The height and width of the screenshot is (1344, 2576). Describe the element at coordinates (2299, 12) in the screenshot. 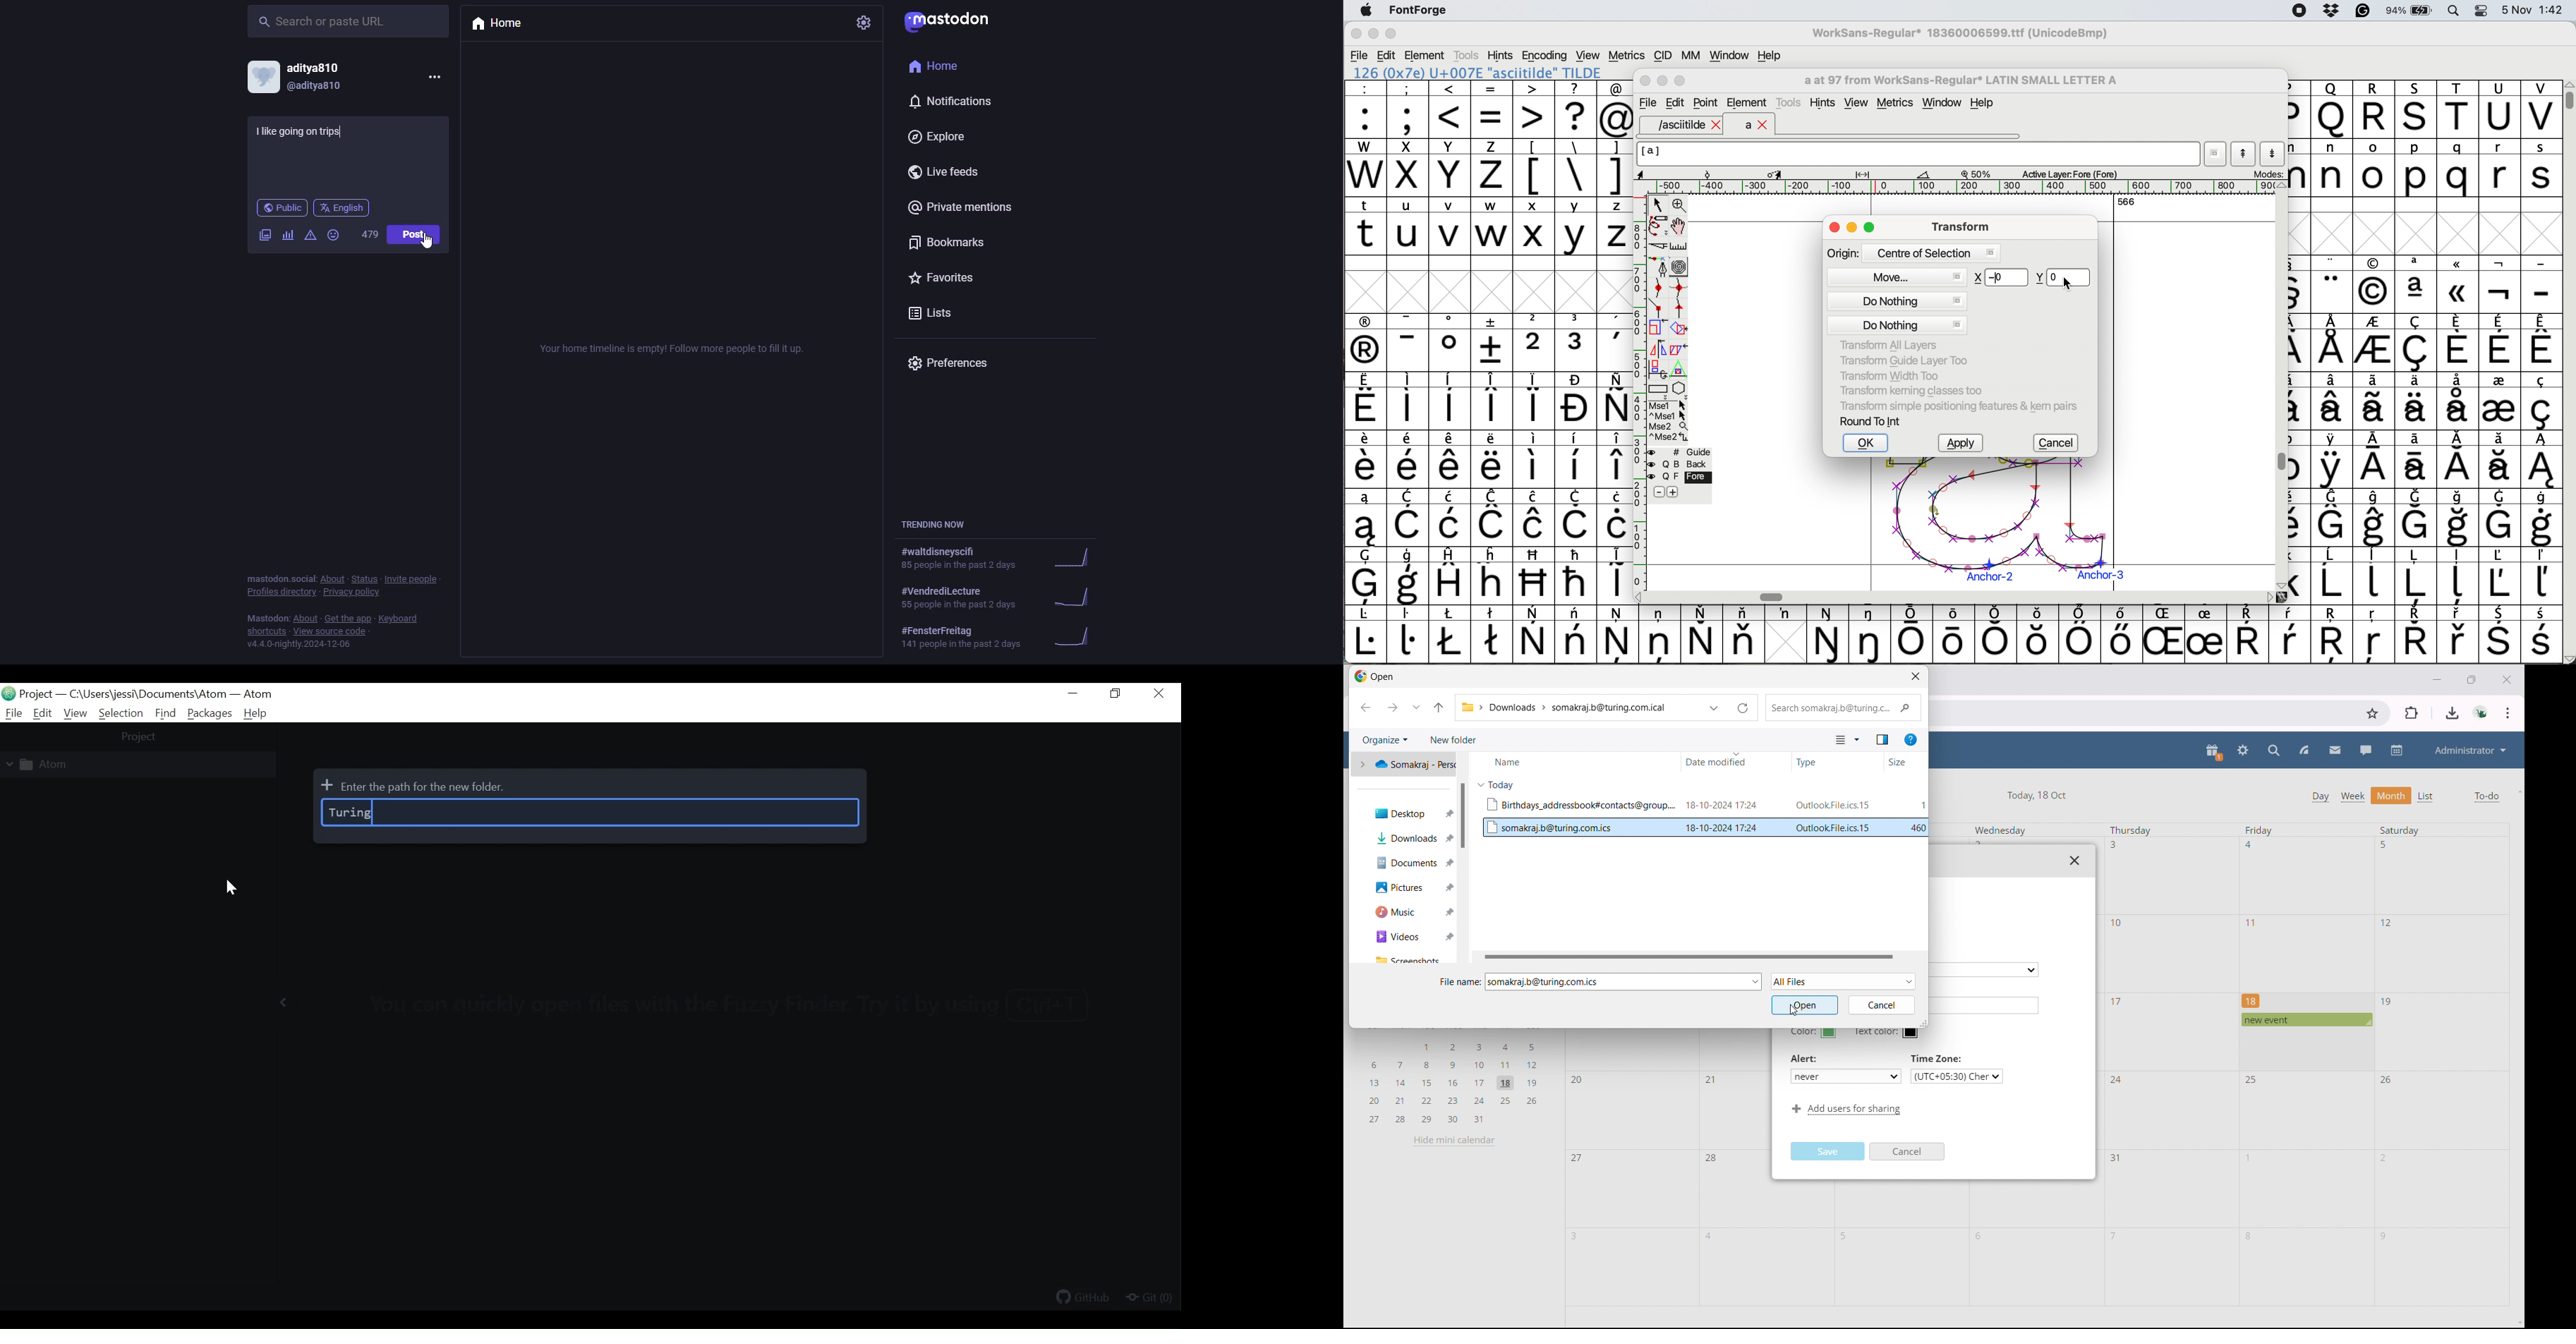

I see `screen recorder` at that location.